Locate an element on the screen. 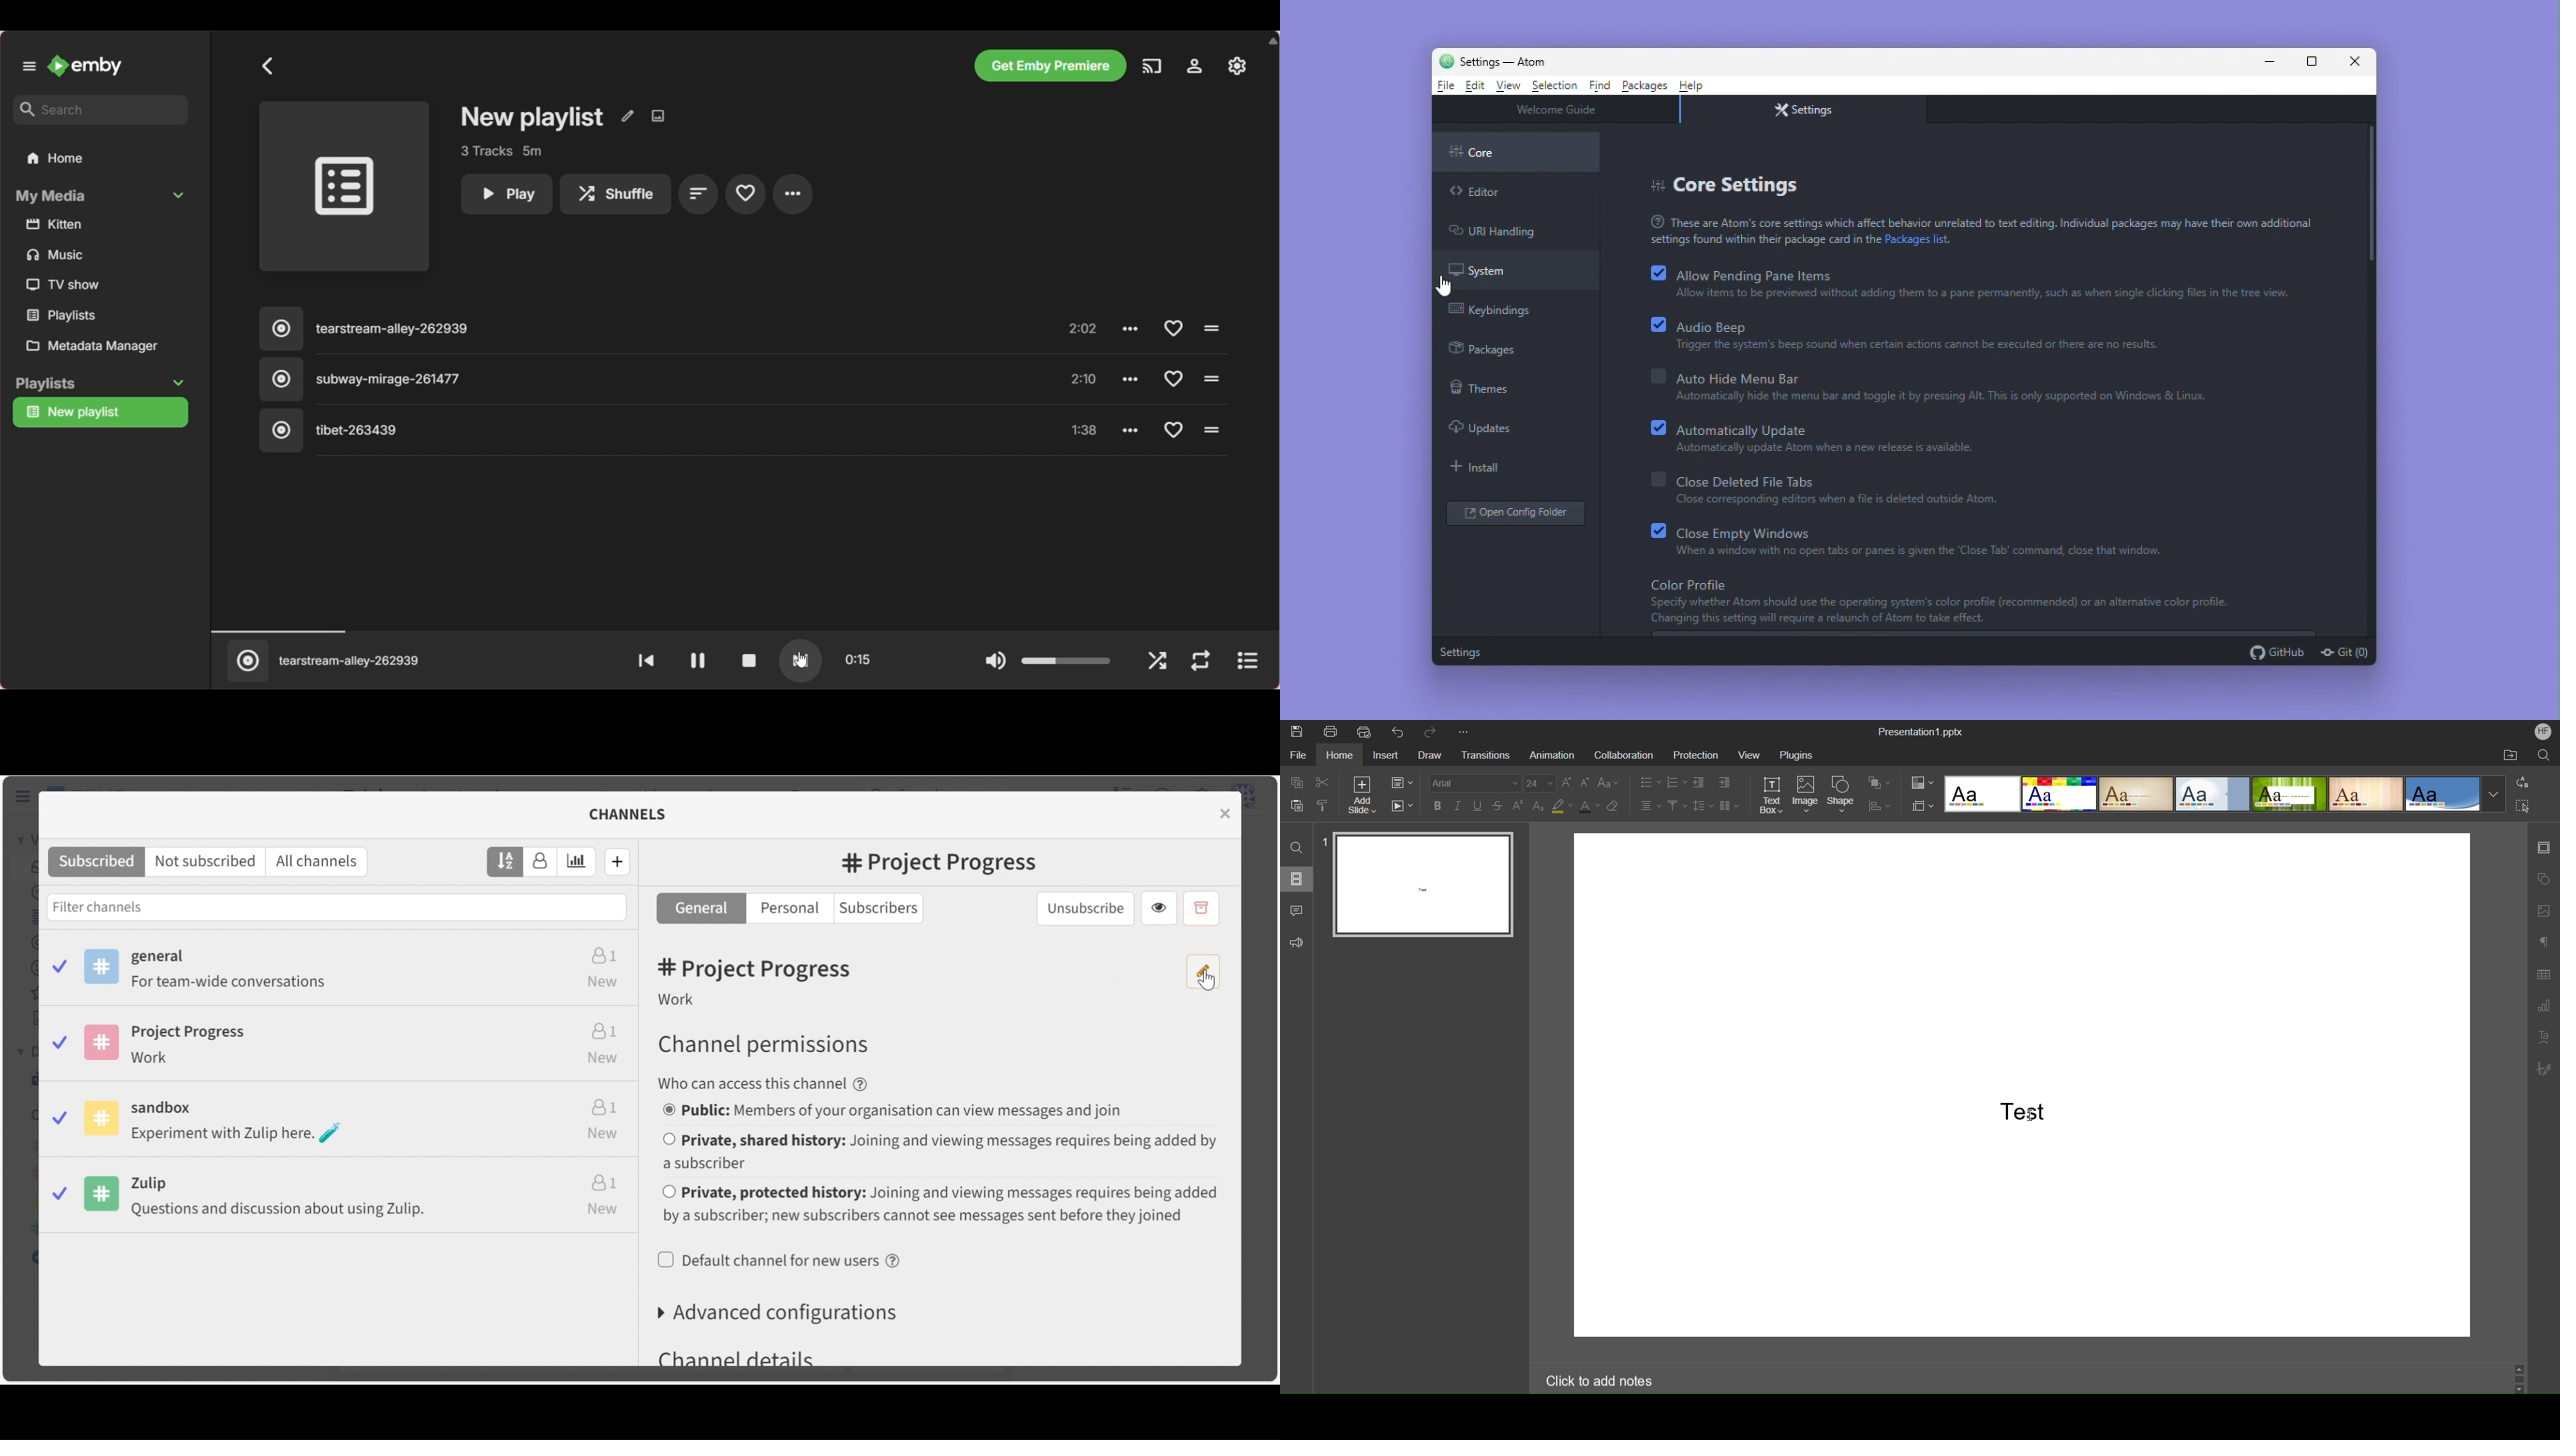 The width and height of the screenshot is (2576, 1456). Minimise is located at coordinates (2274, 61).